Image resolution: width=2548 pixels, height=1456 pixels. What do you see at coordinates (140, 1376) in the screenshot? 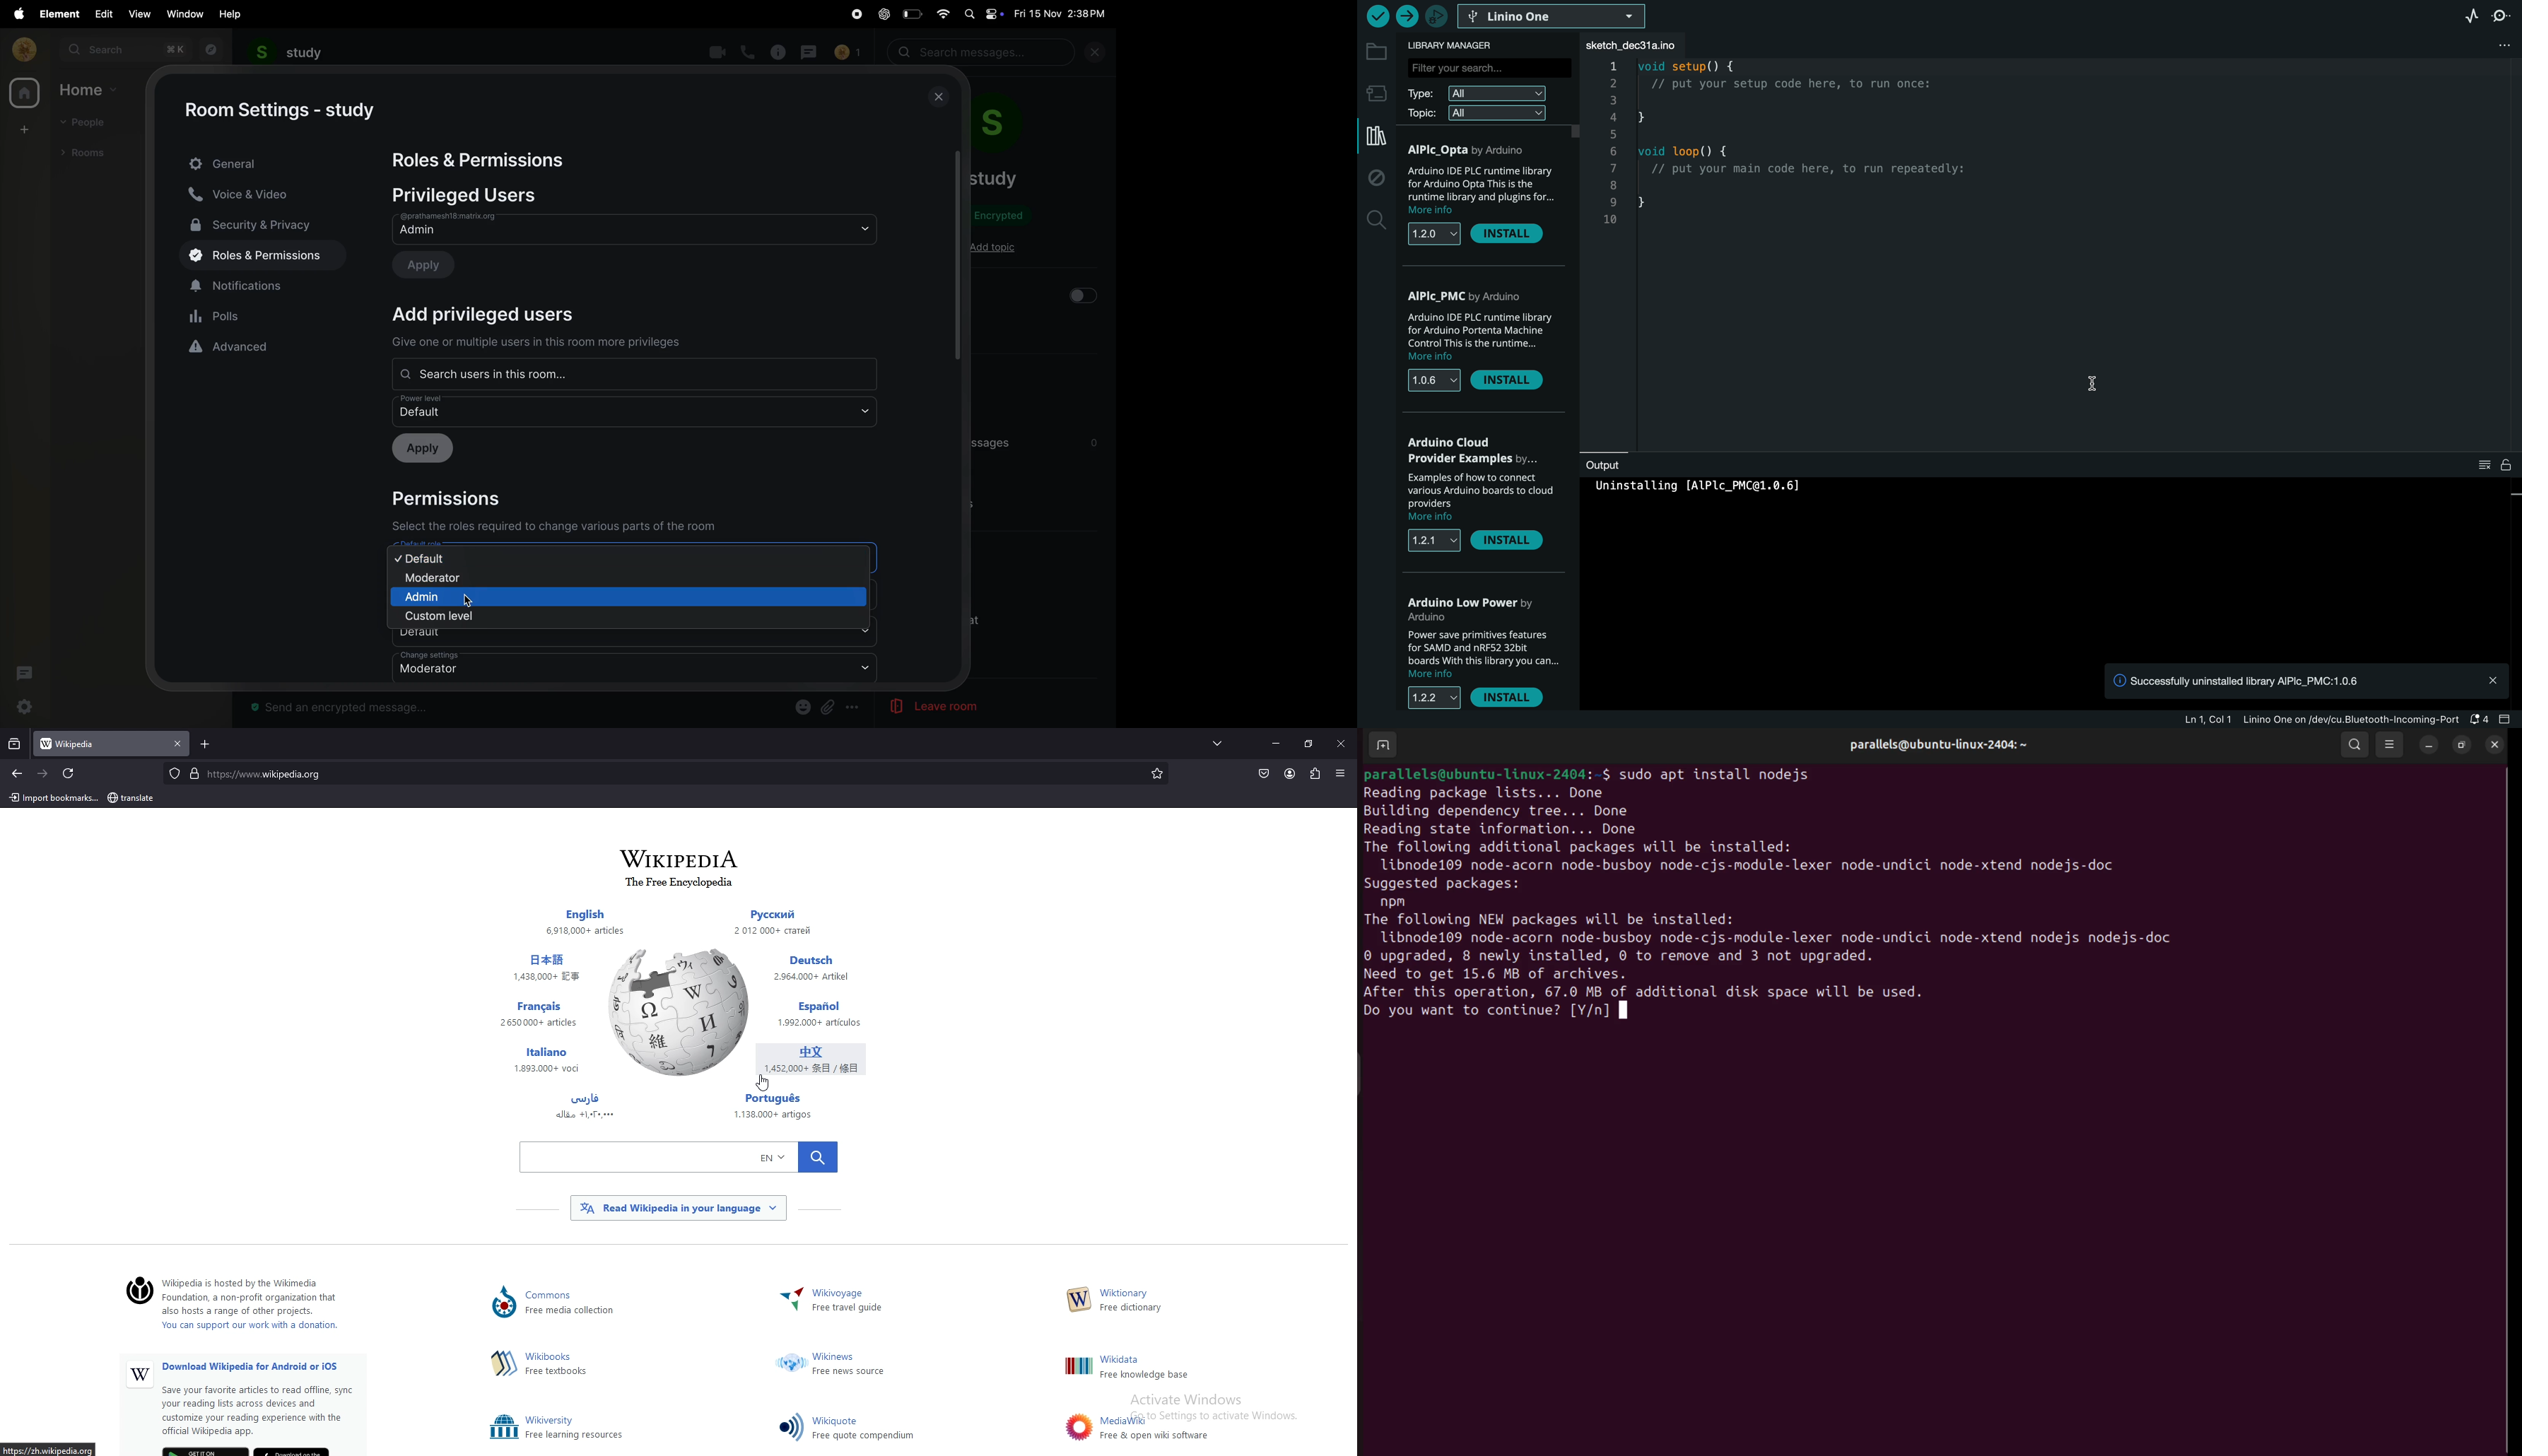
I see `` at bounding box center [140, 1376].